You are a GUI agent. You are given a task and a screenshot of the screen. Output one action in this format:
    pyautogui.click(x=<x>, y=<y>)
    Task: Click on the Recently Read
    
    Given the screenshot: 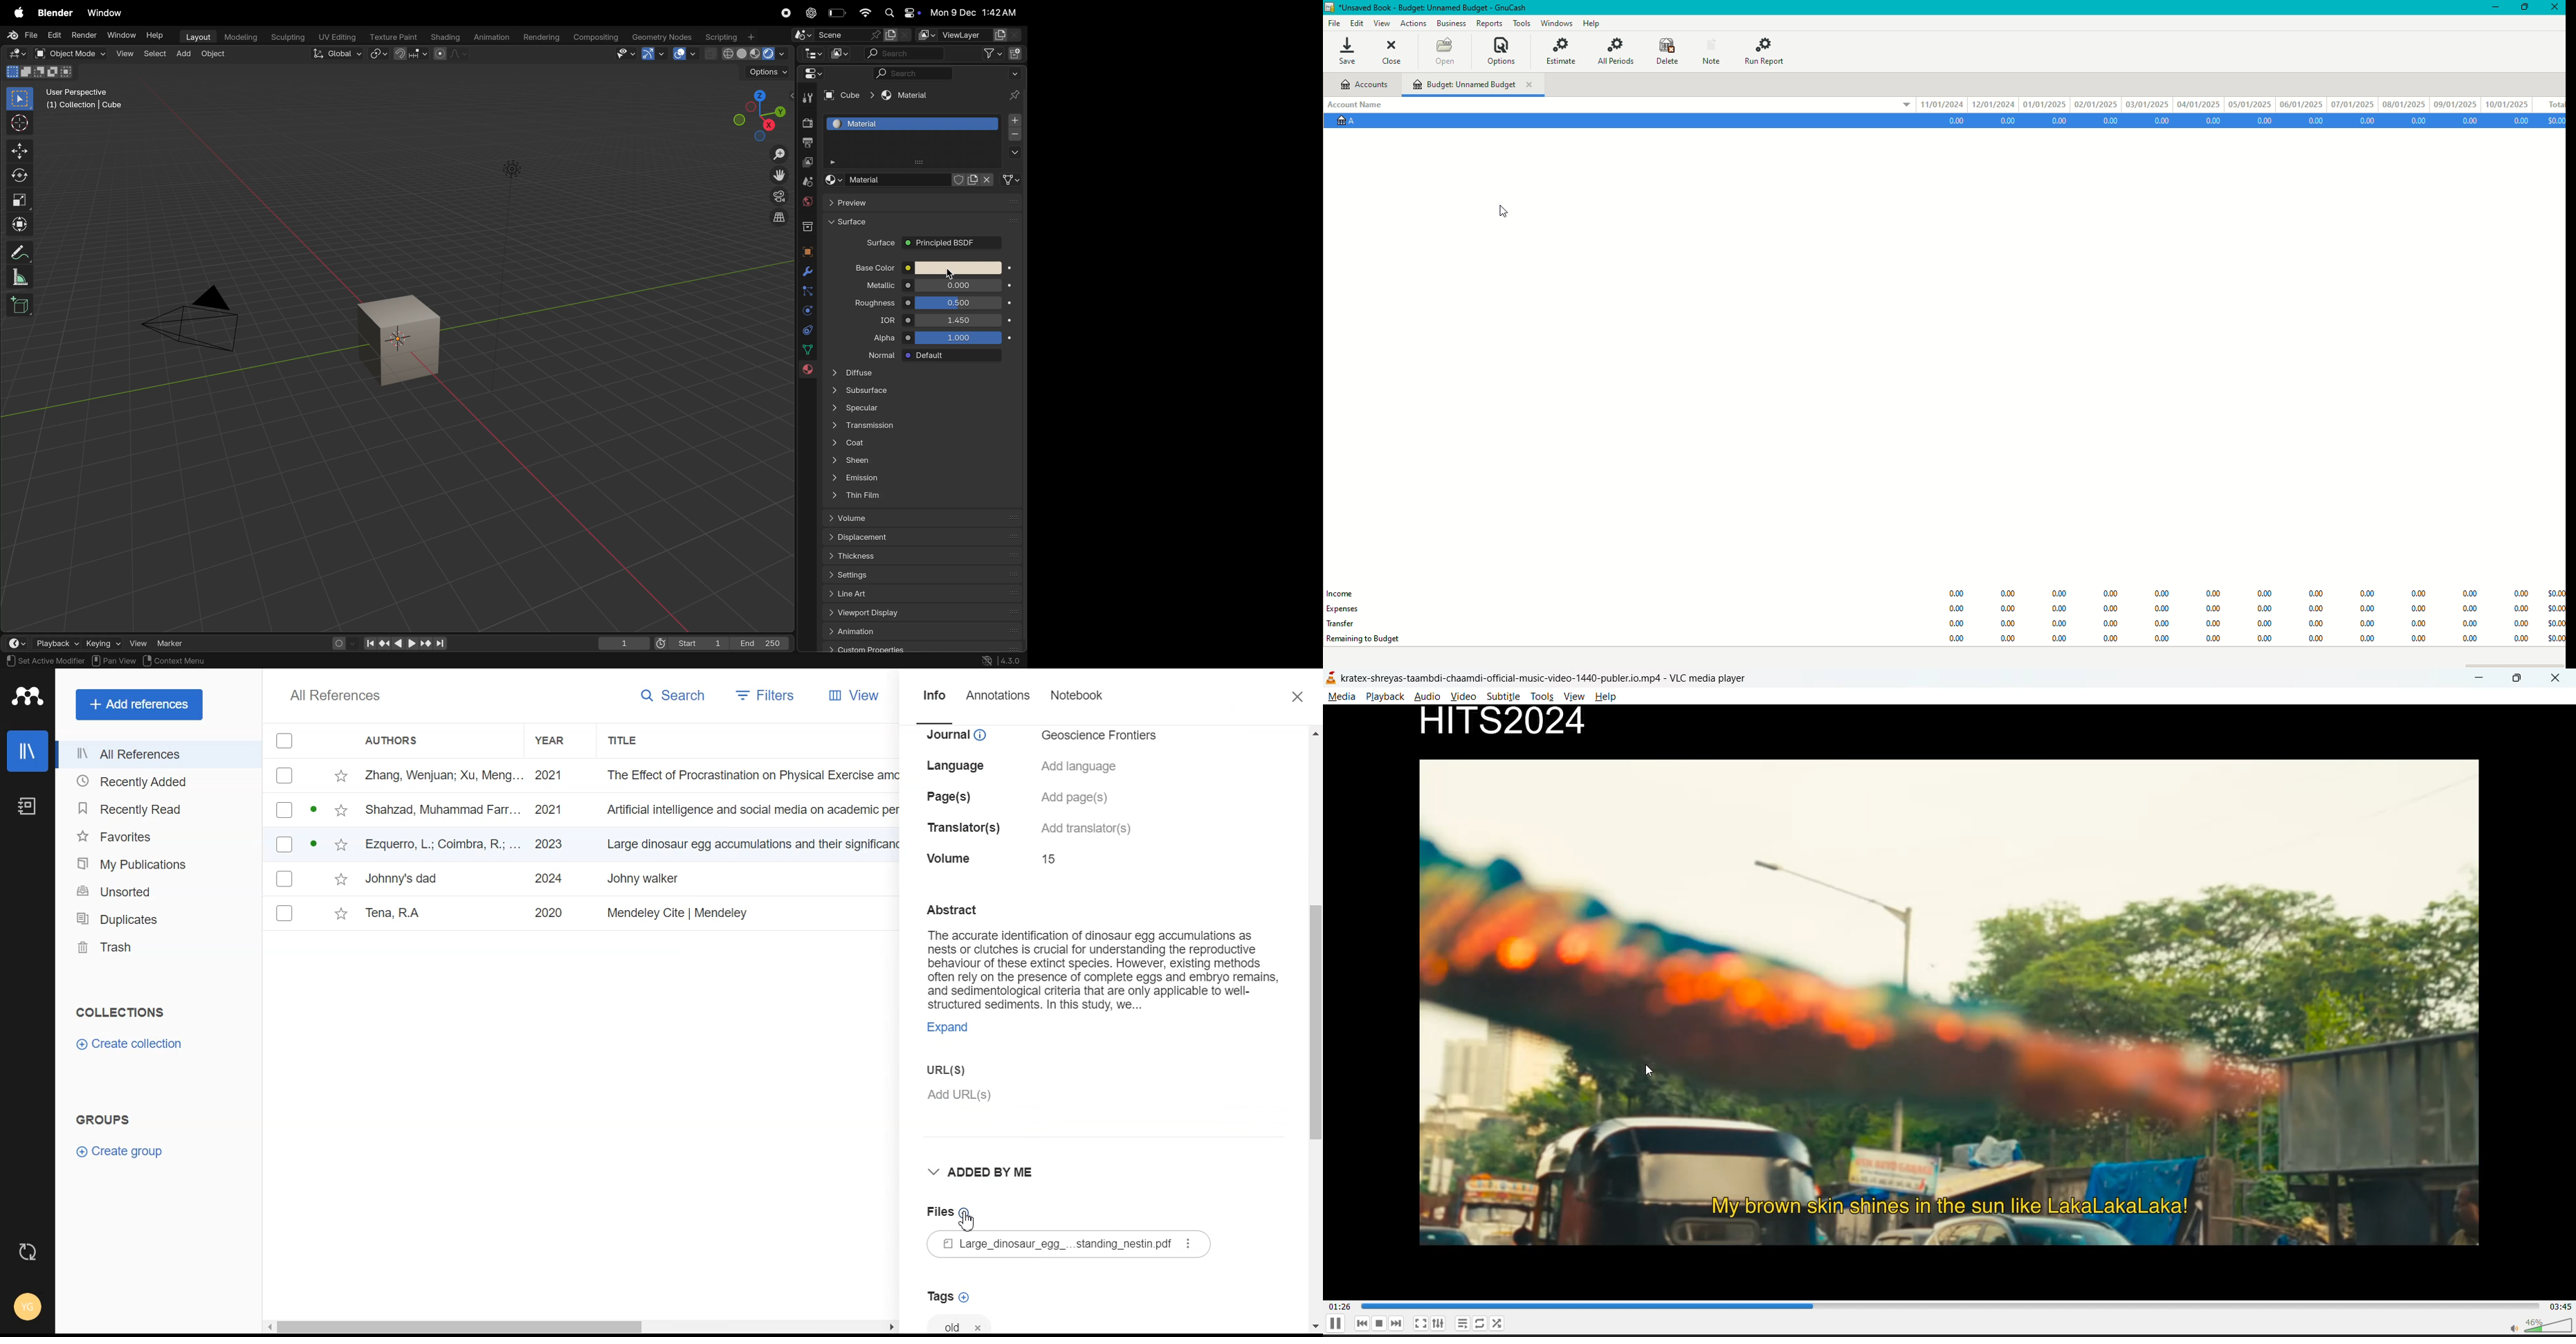 What is the action you would take?
    pyautogui.click(x=156, y=808)
    